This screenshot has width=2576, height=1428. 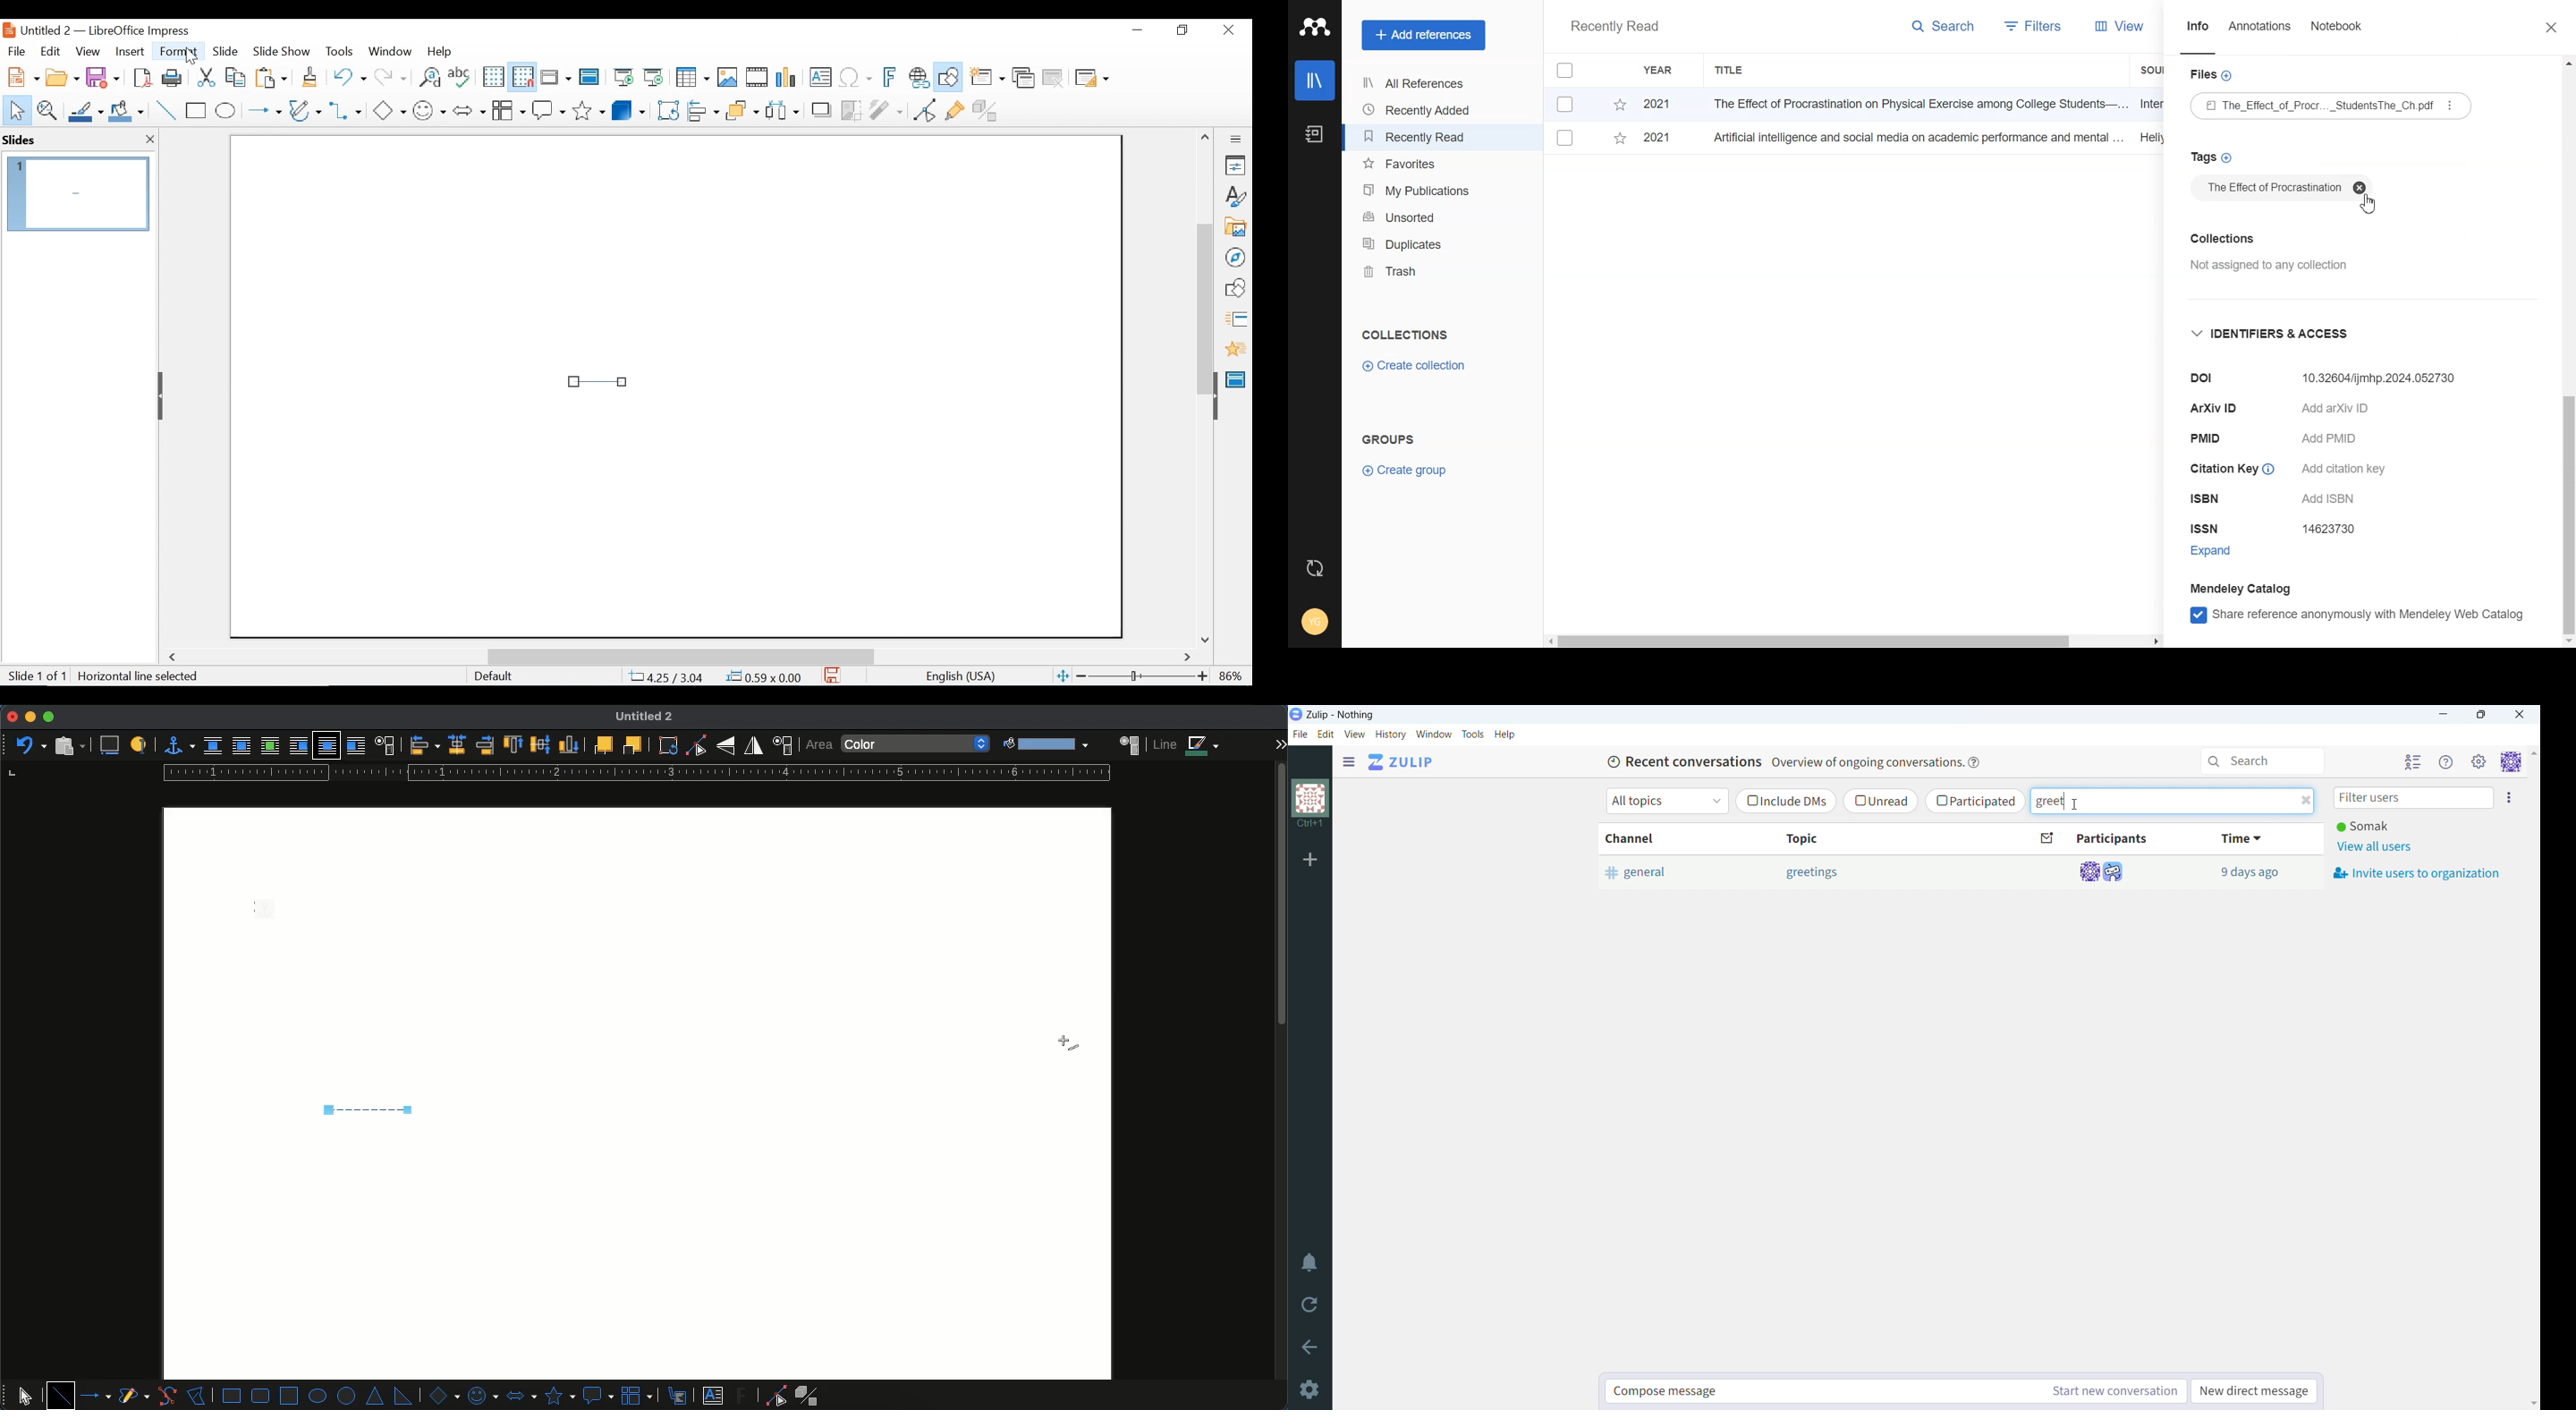 I want to click on Slide 1 of 1, so click(x=37, y=677).